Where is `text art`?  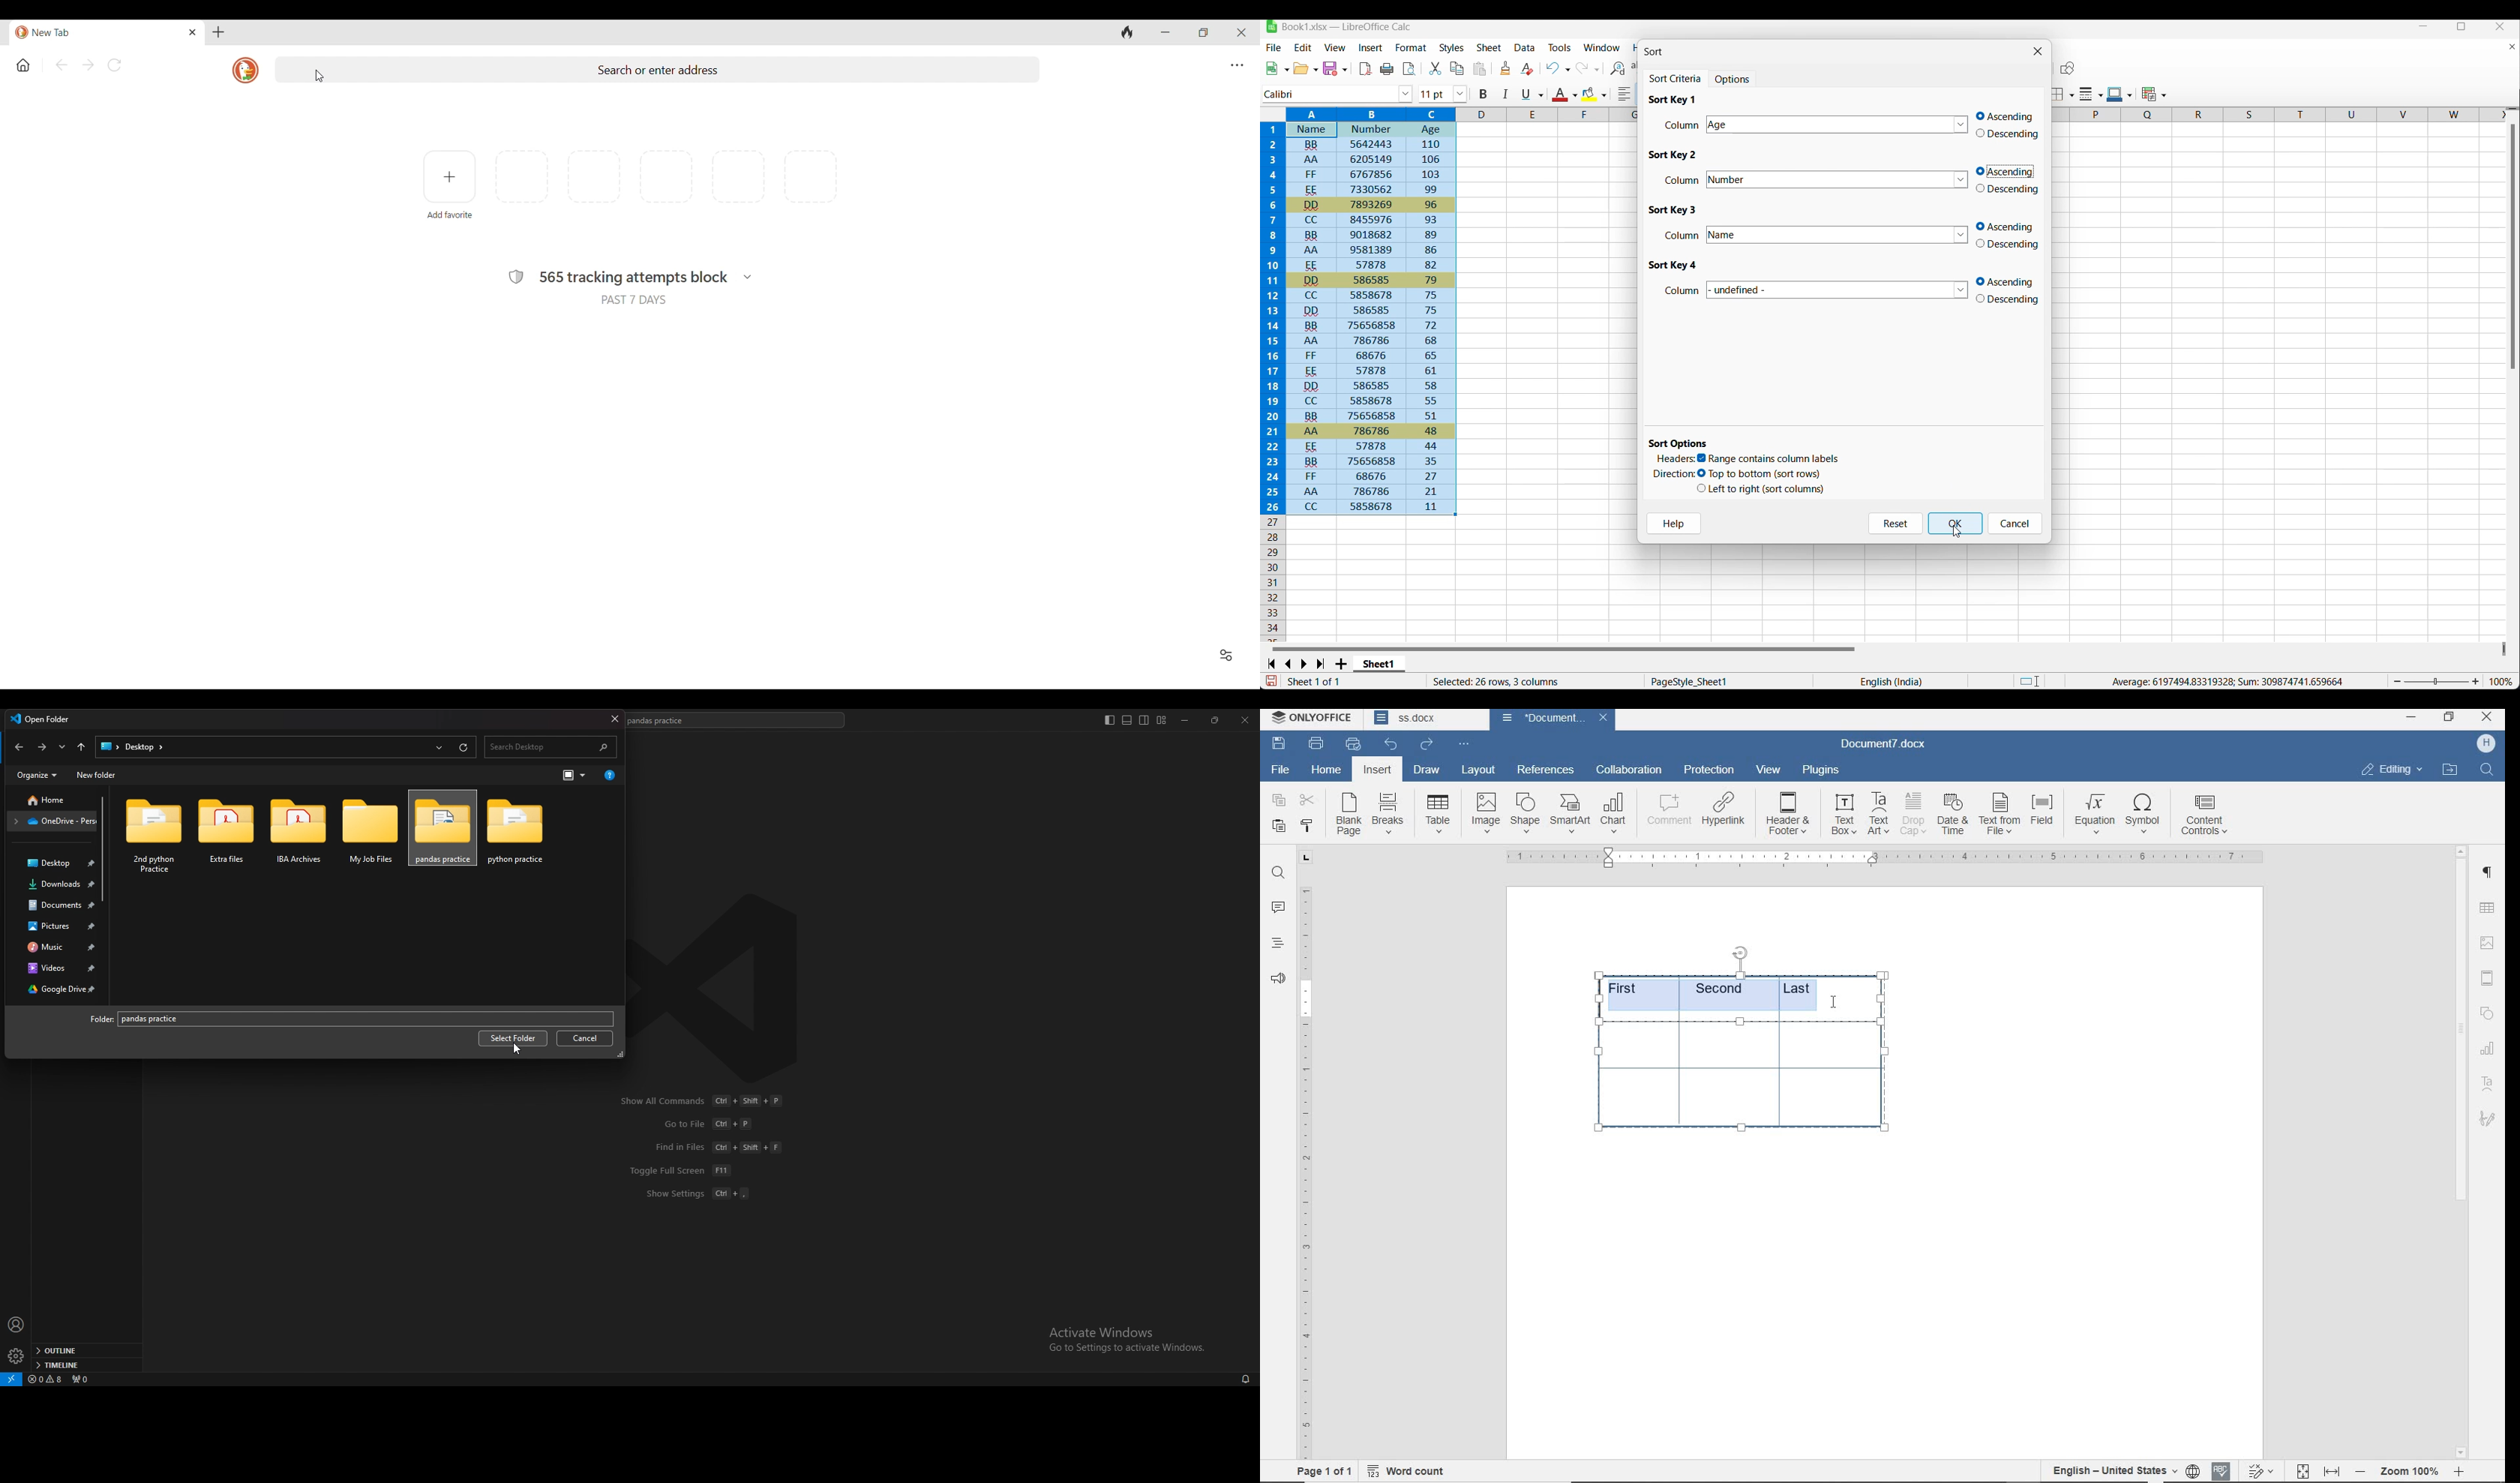
text art is located at coordinates (2490, 1086).